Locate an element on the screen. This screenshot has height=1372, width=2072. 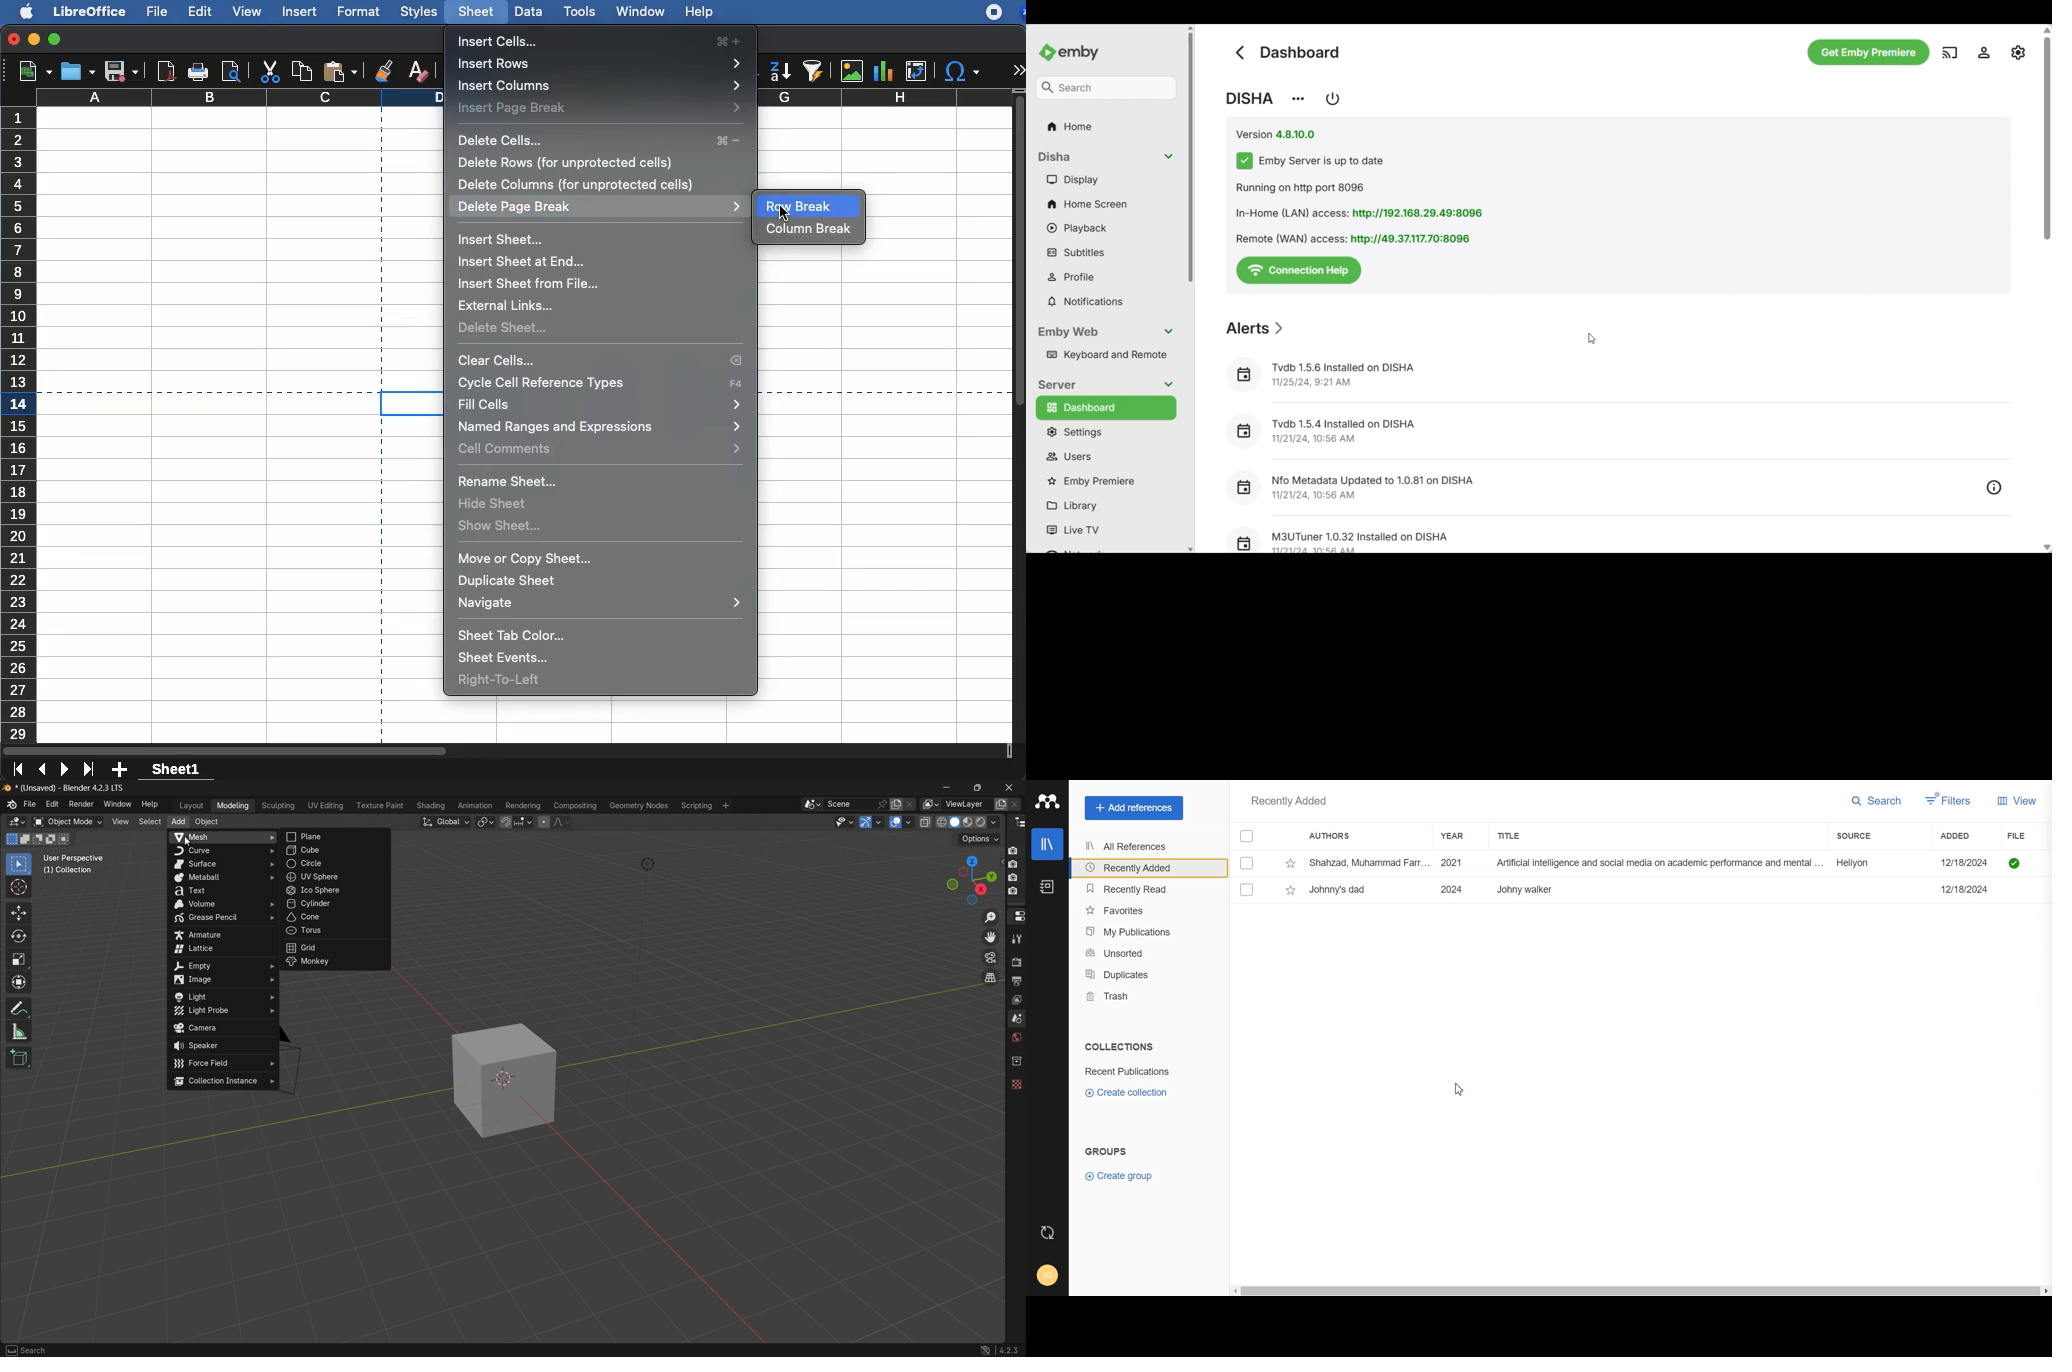
file is located at coordinates (155, 11).